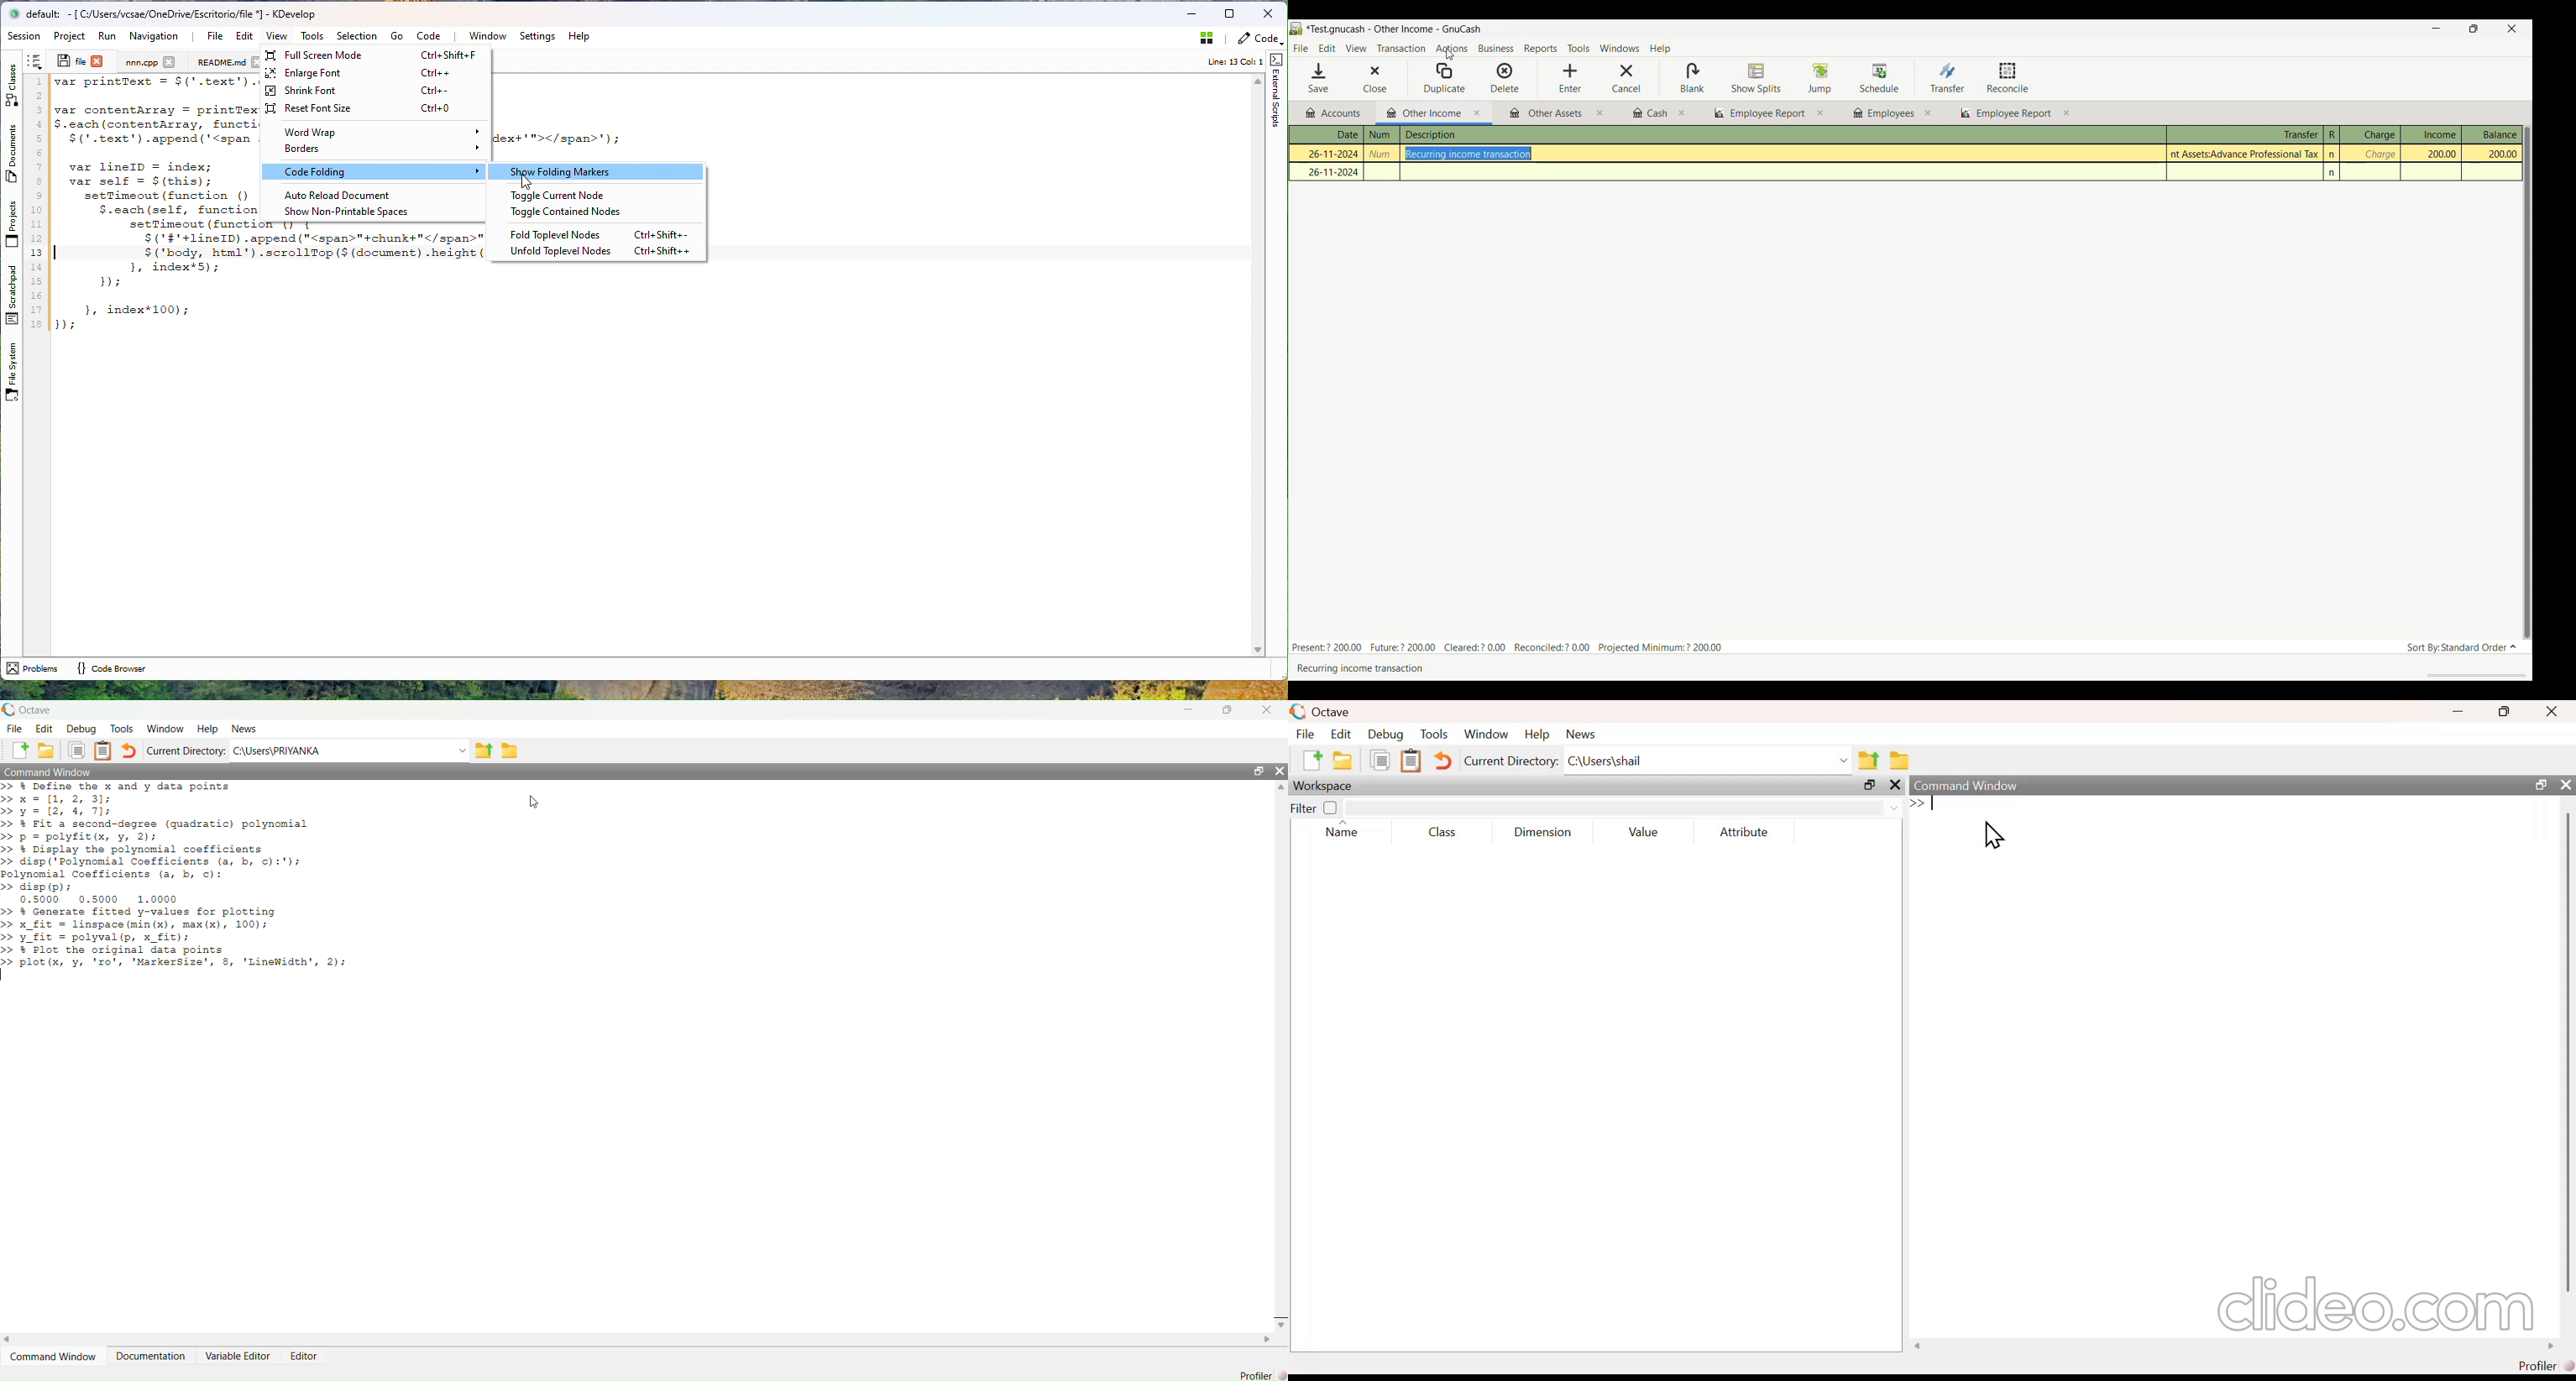 This screenshot has height=1400, width=2576. What do you see at coordinates (598, 171) in the screenshot?
I see `Show Folding Markers` at bounding box center [598, 171].